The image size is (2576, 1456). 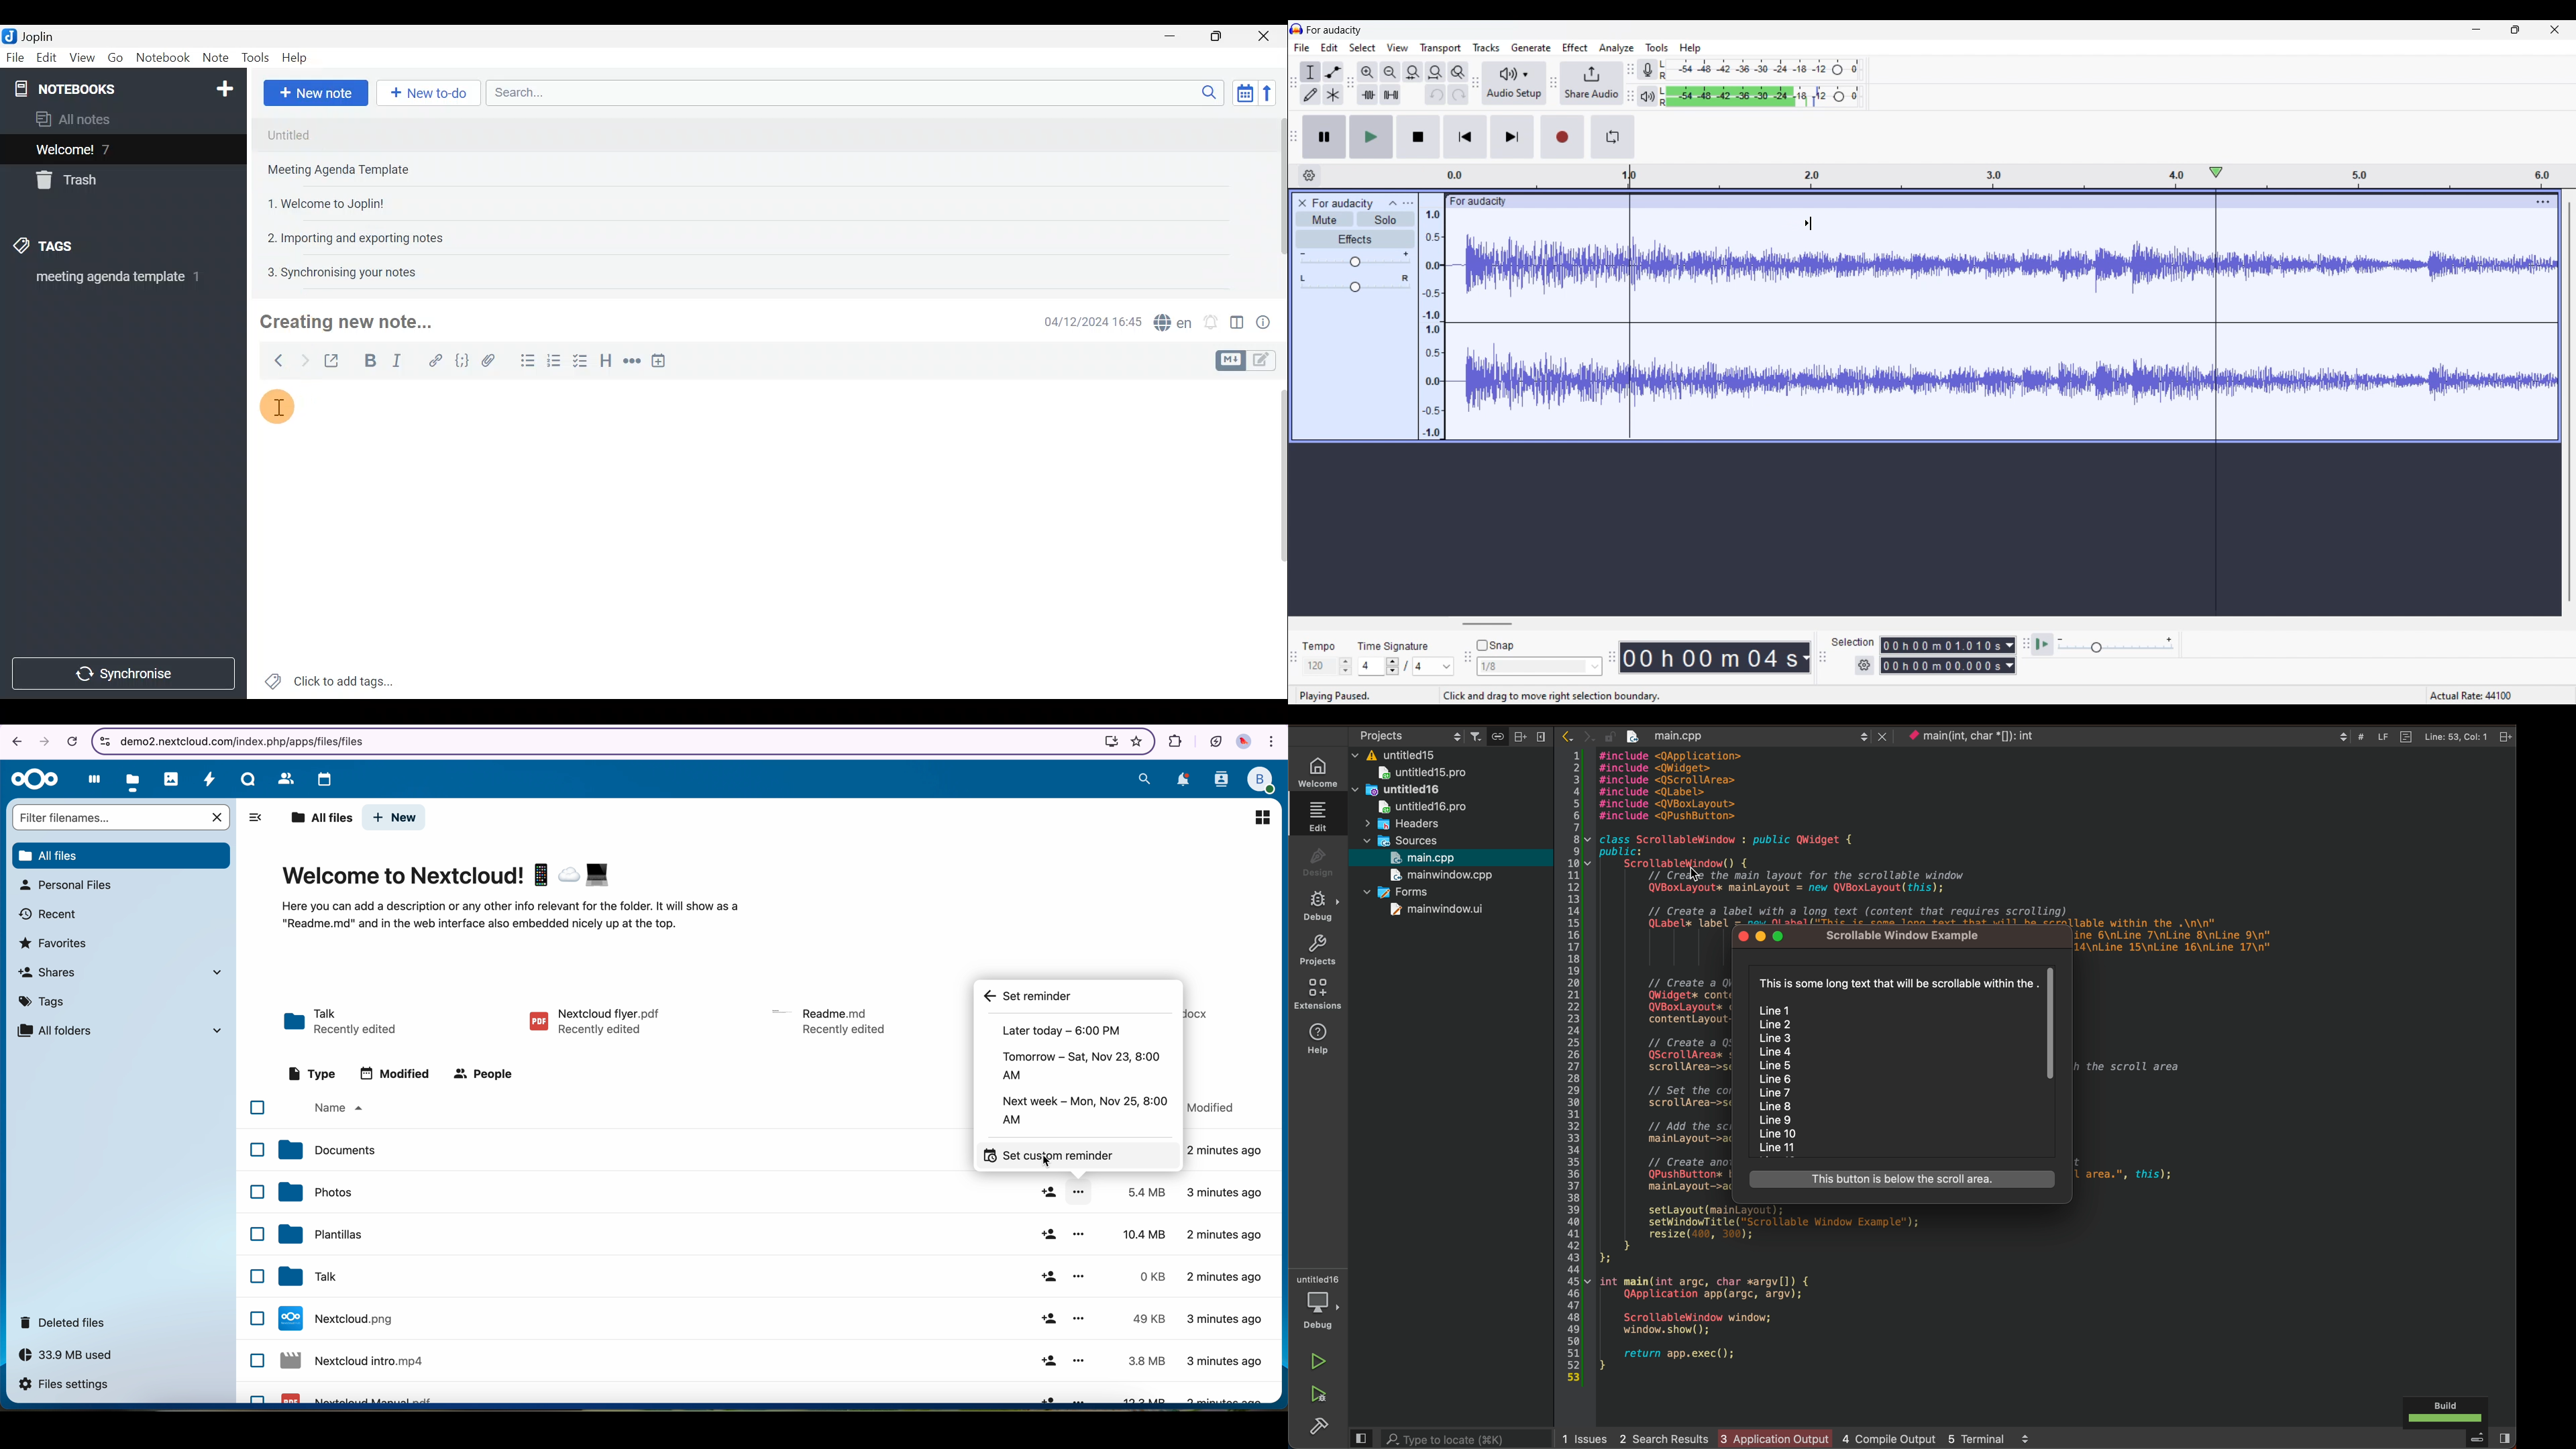 I want to click on share, so click(x=1048, y=1361).